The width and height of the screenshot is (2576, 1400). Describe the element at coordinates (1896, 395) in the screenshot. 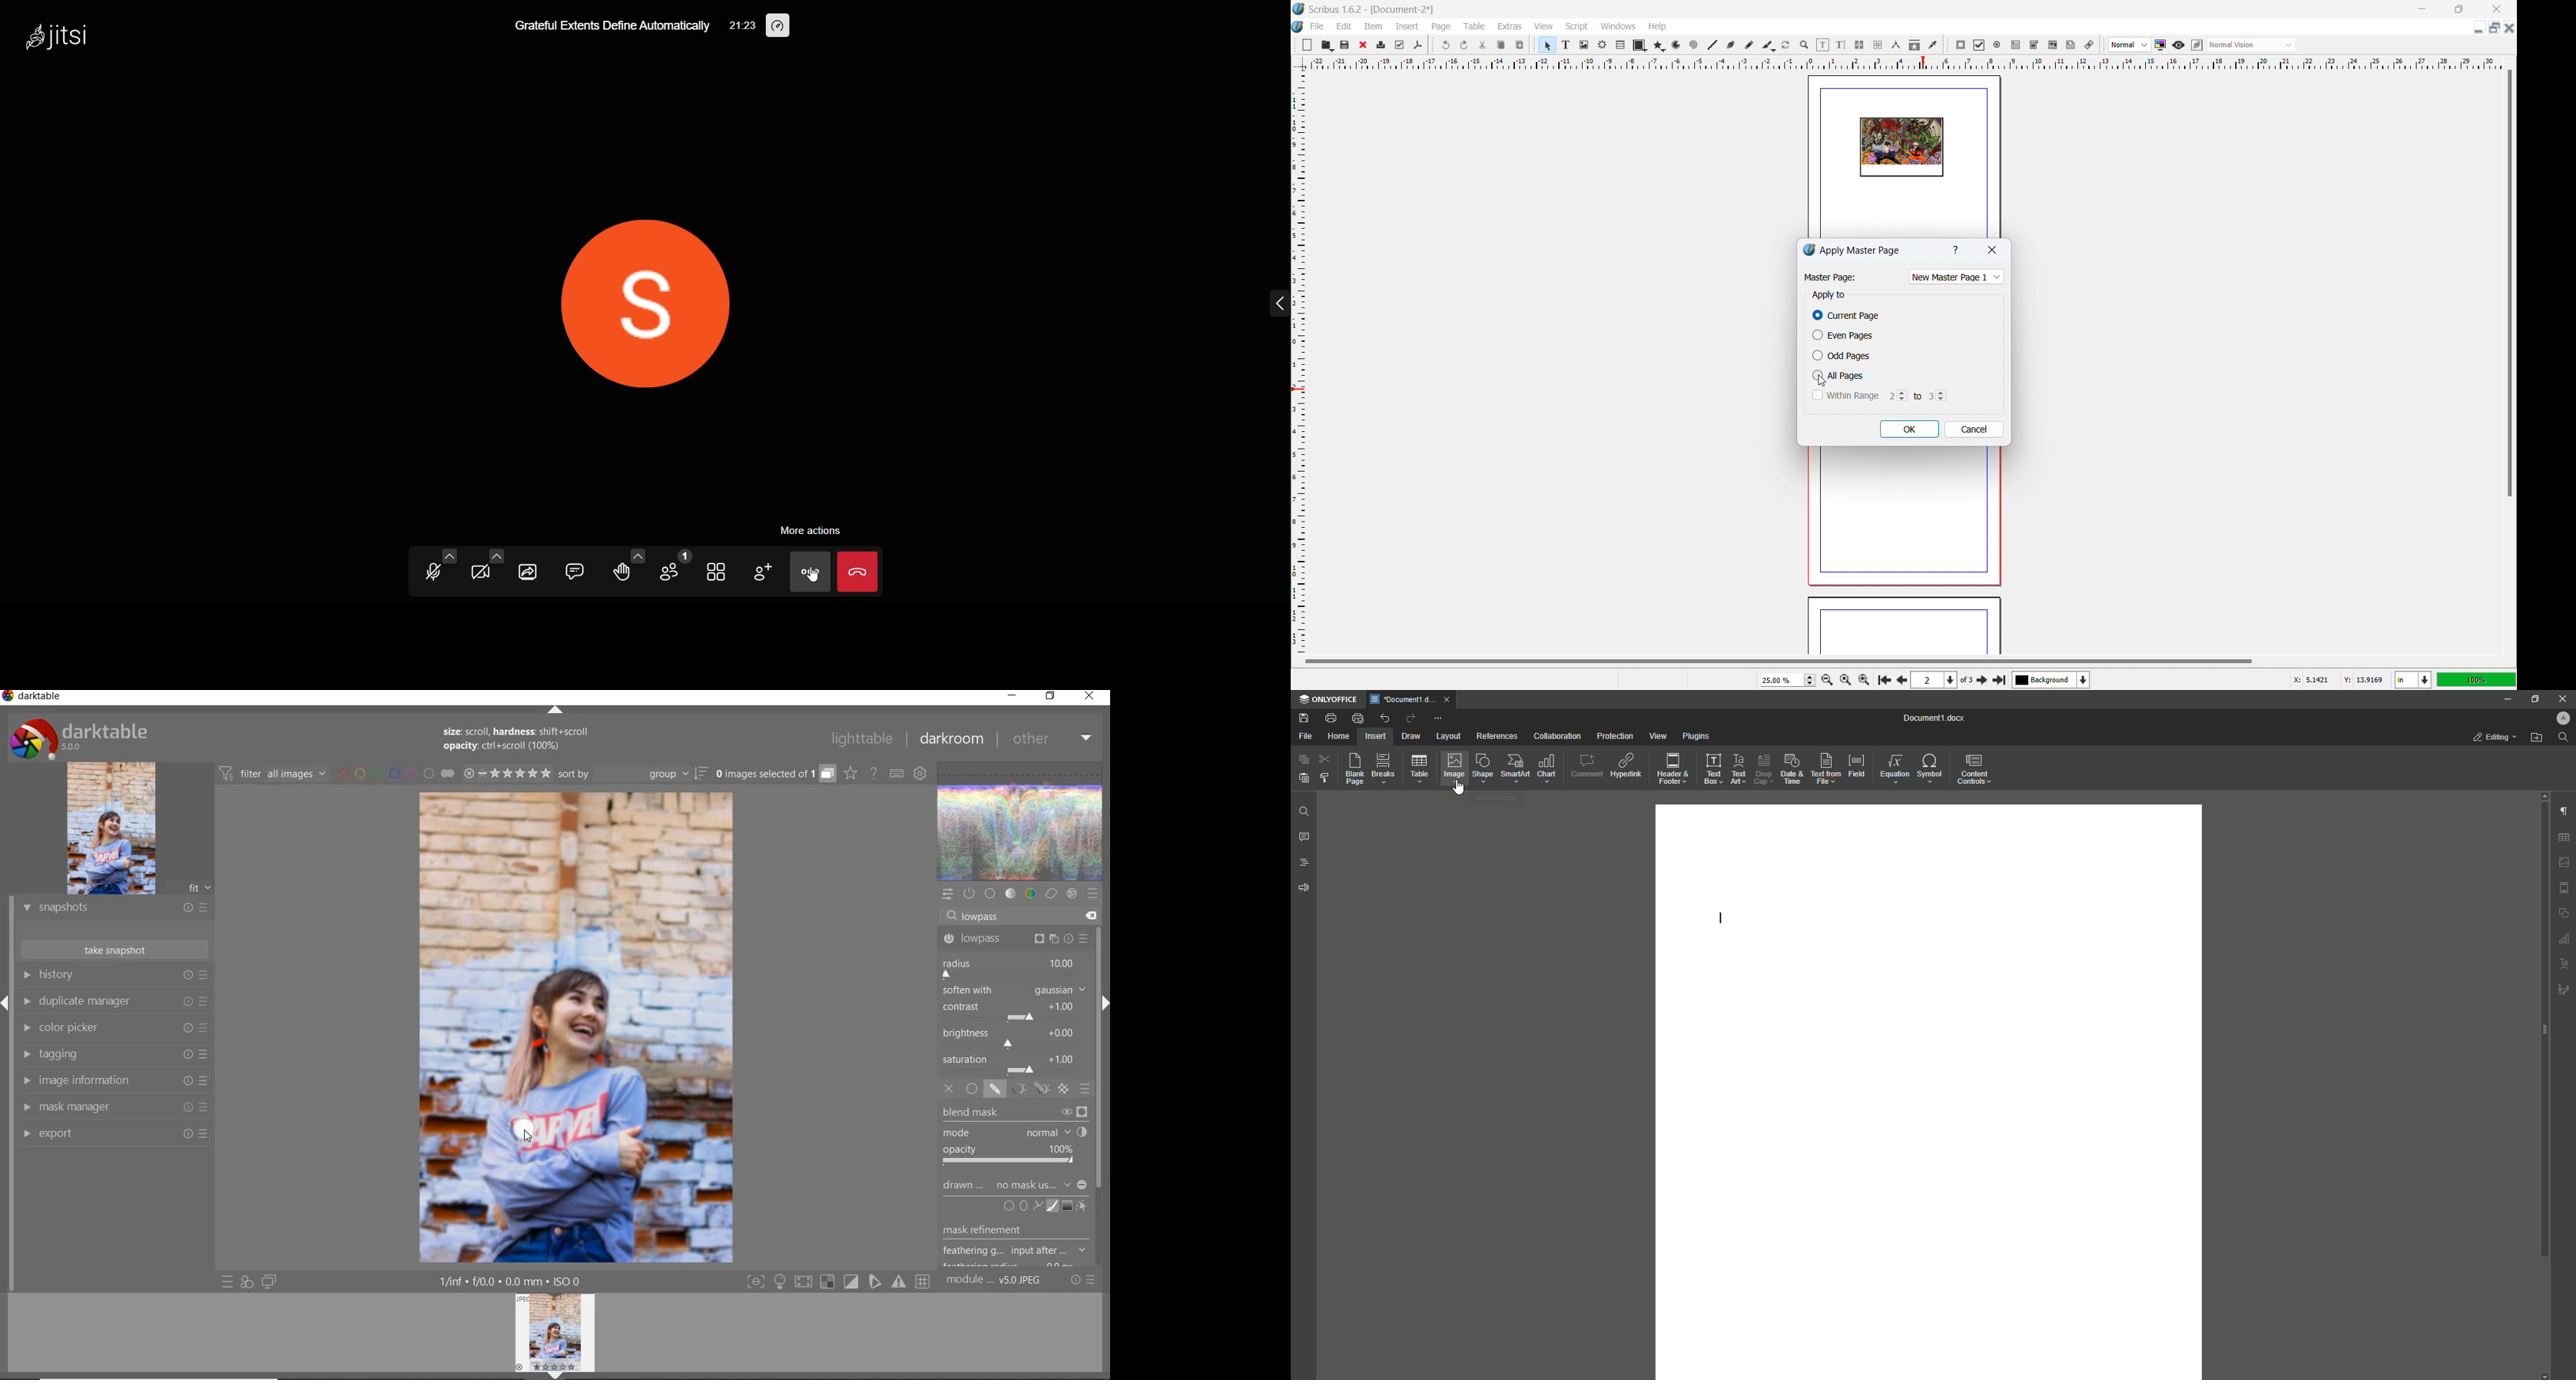

I see `range starting from page number` at that location.